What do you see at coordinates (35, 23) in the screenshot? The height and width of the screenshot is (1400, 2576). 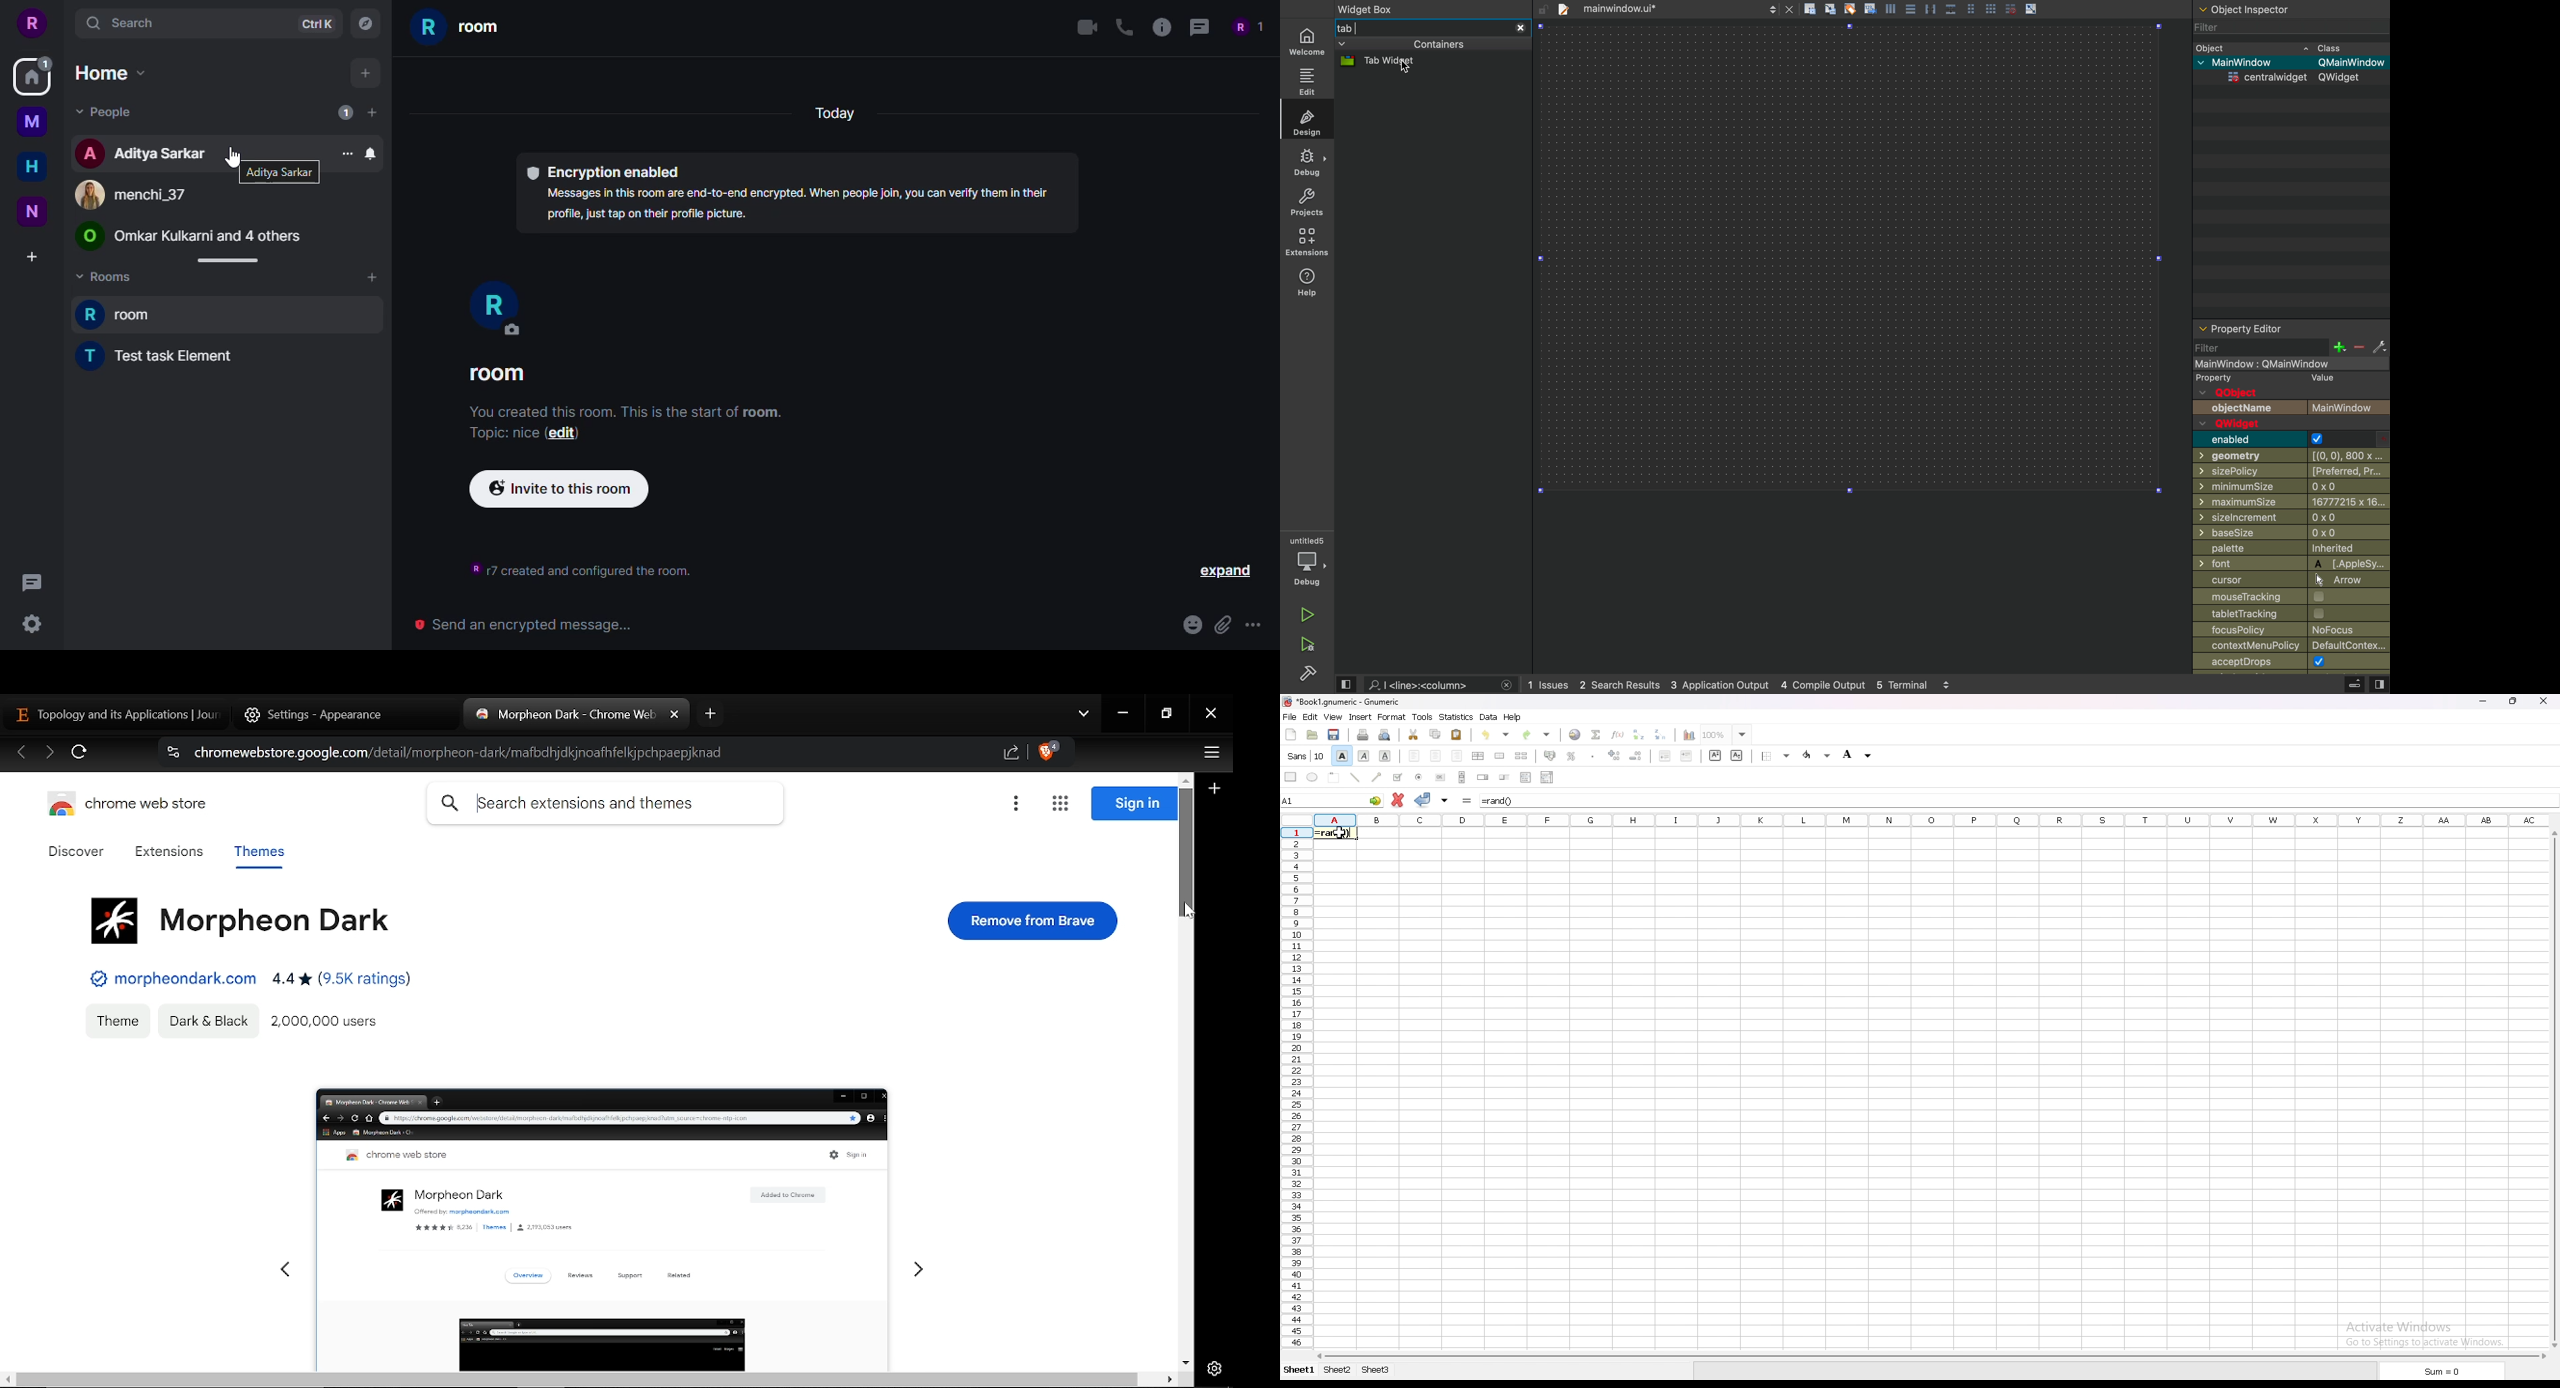 I see `profile` at bounding box center [35, 23].